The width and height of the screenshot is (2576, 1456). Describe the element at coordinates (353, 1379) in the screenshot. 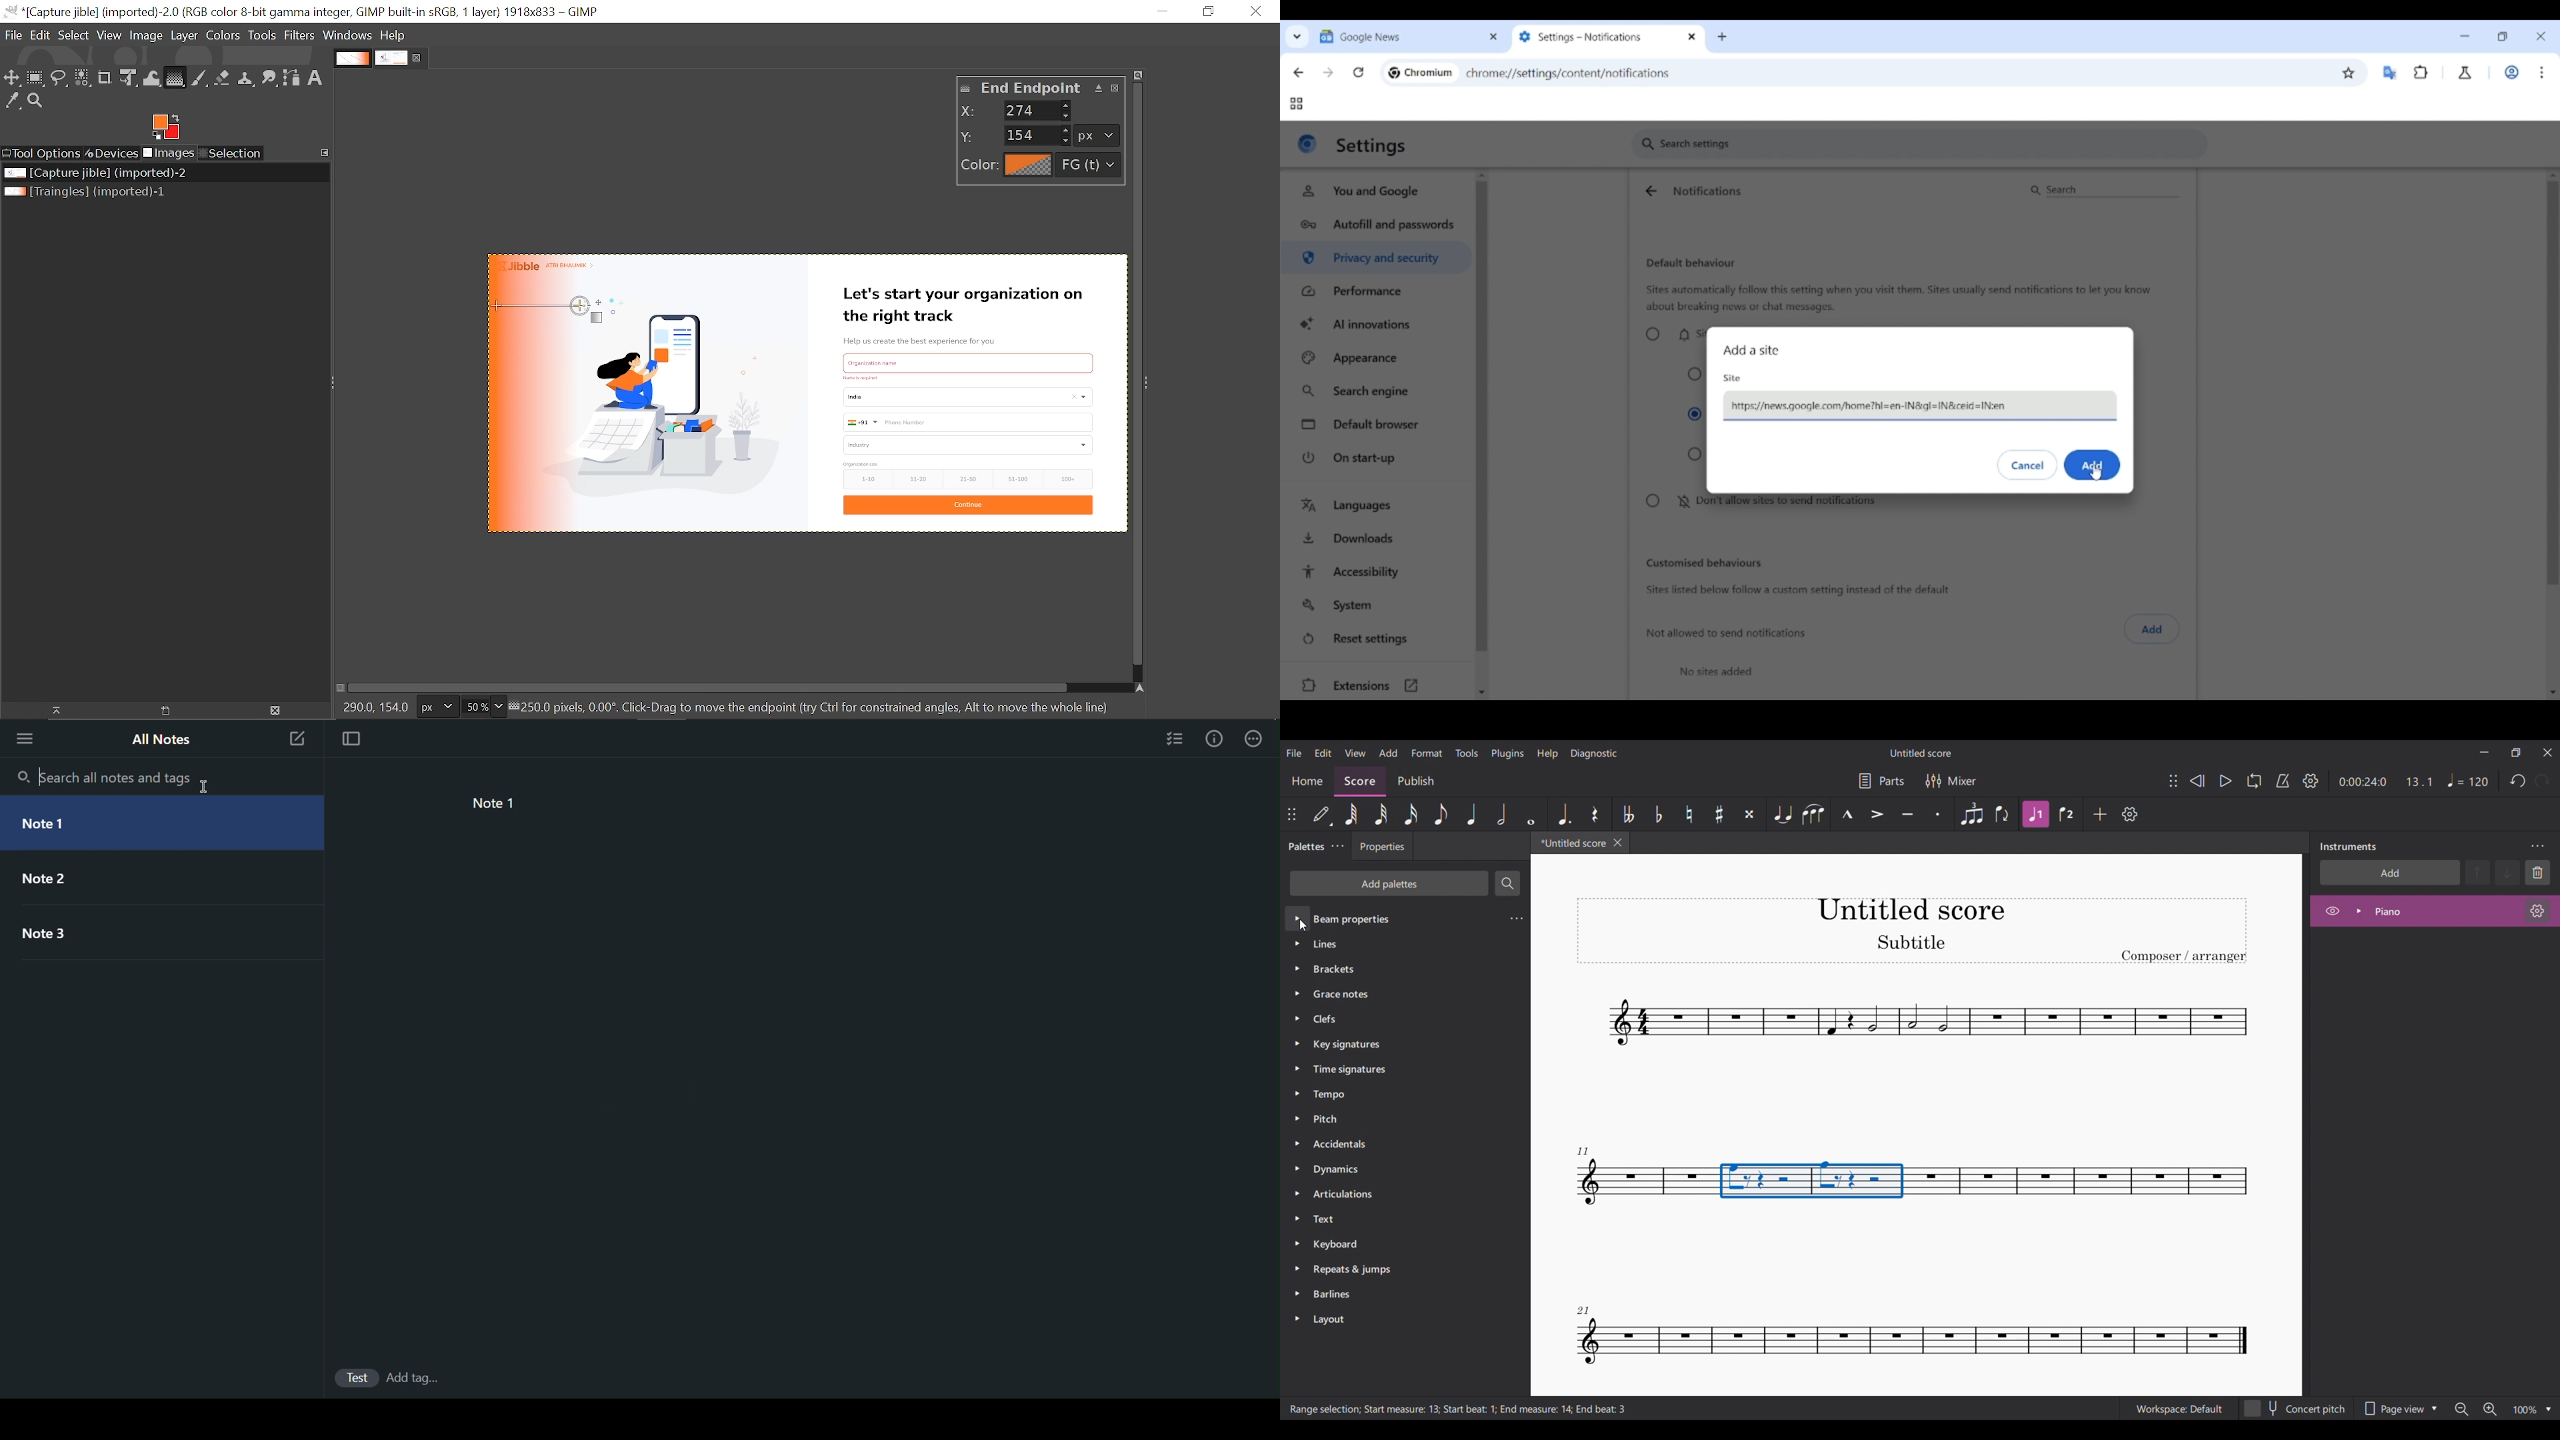

I see `Test` at that location.